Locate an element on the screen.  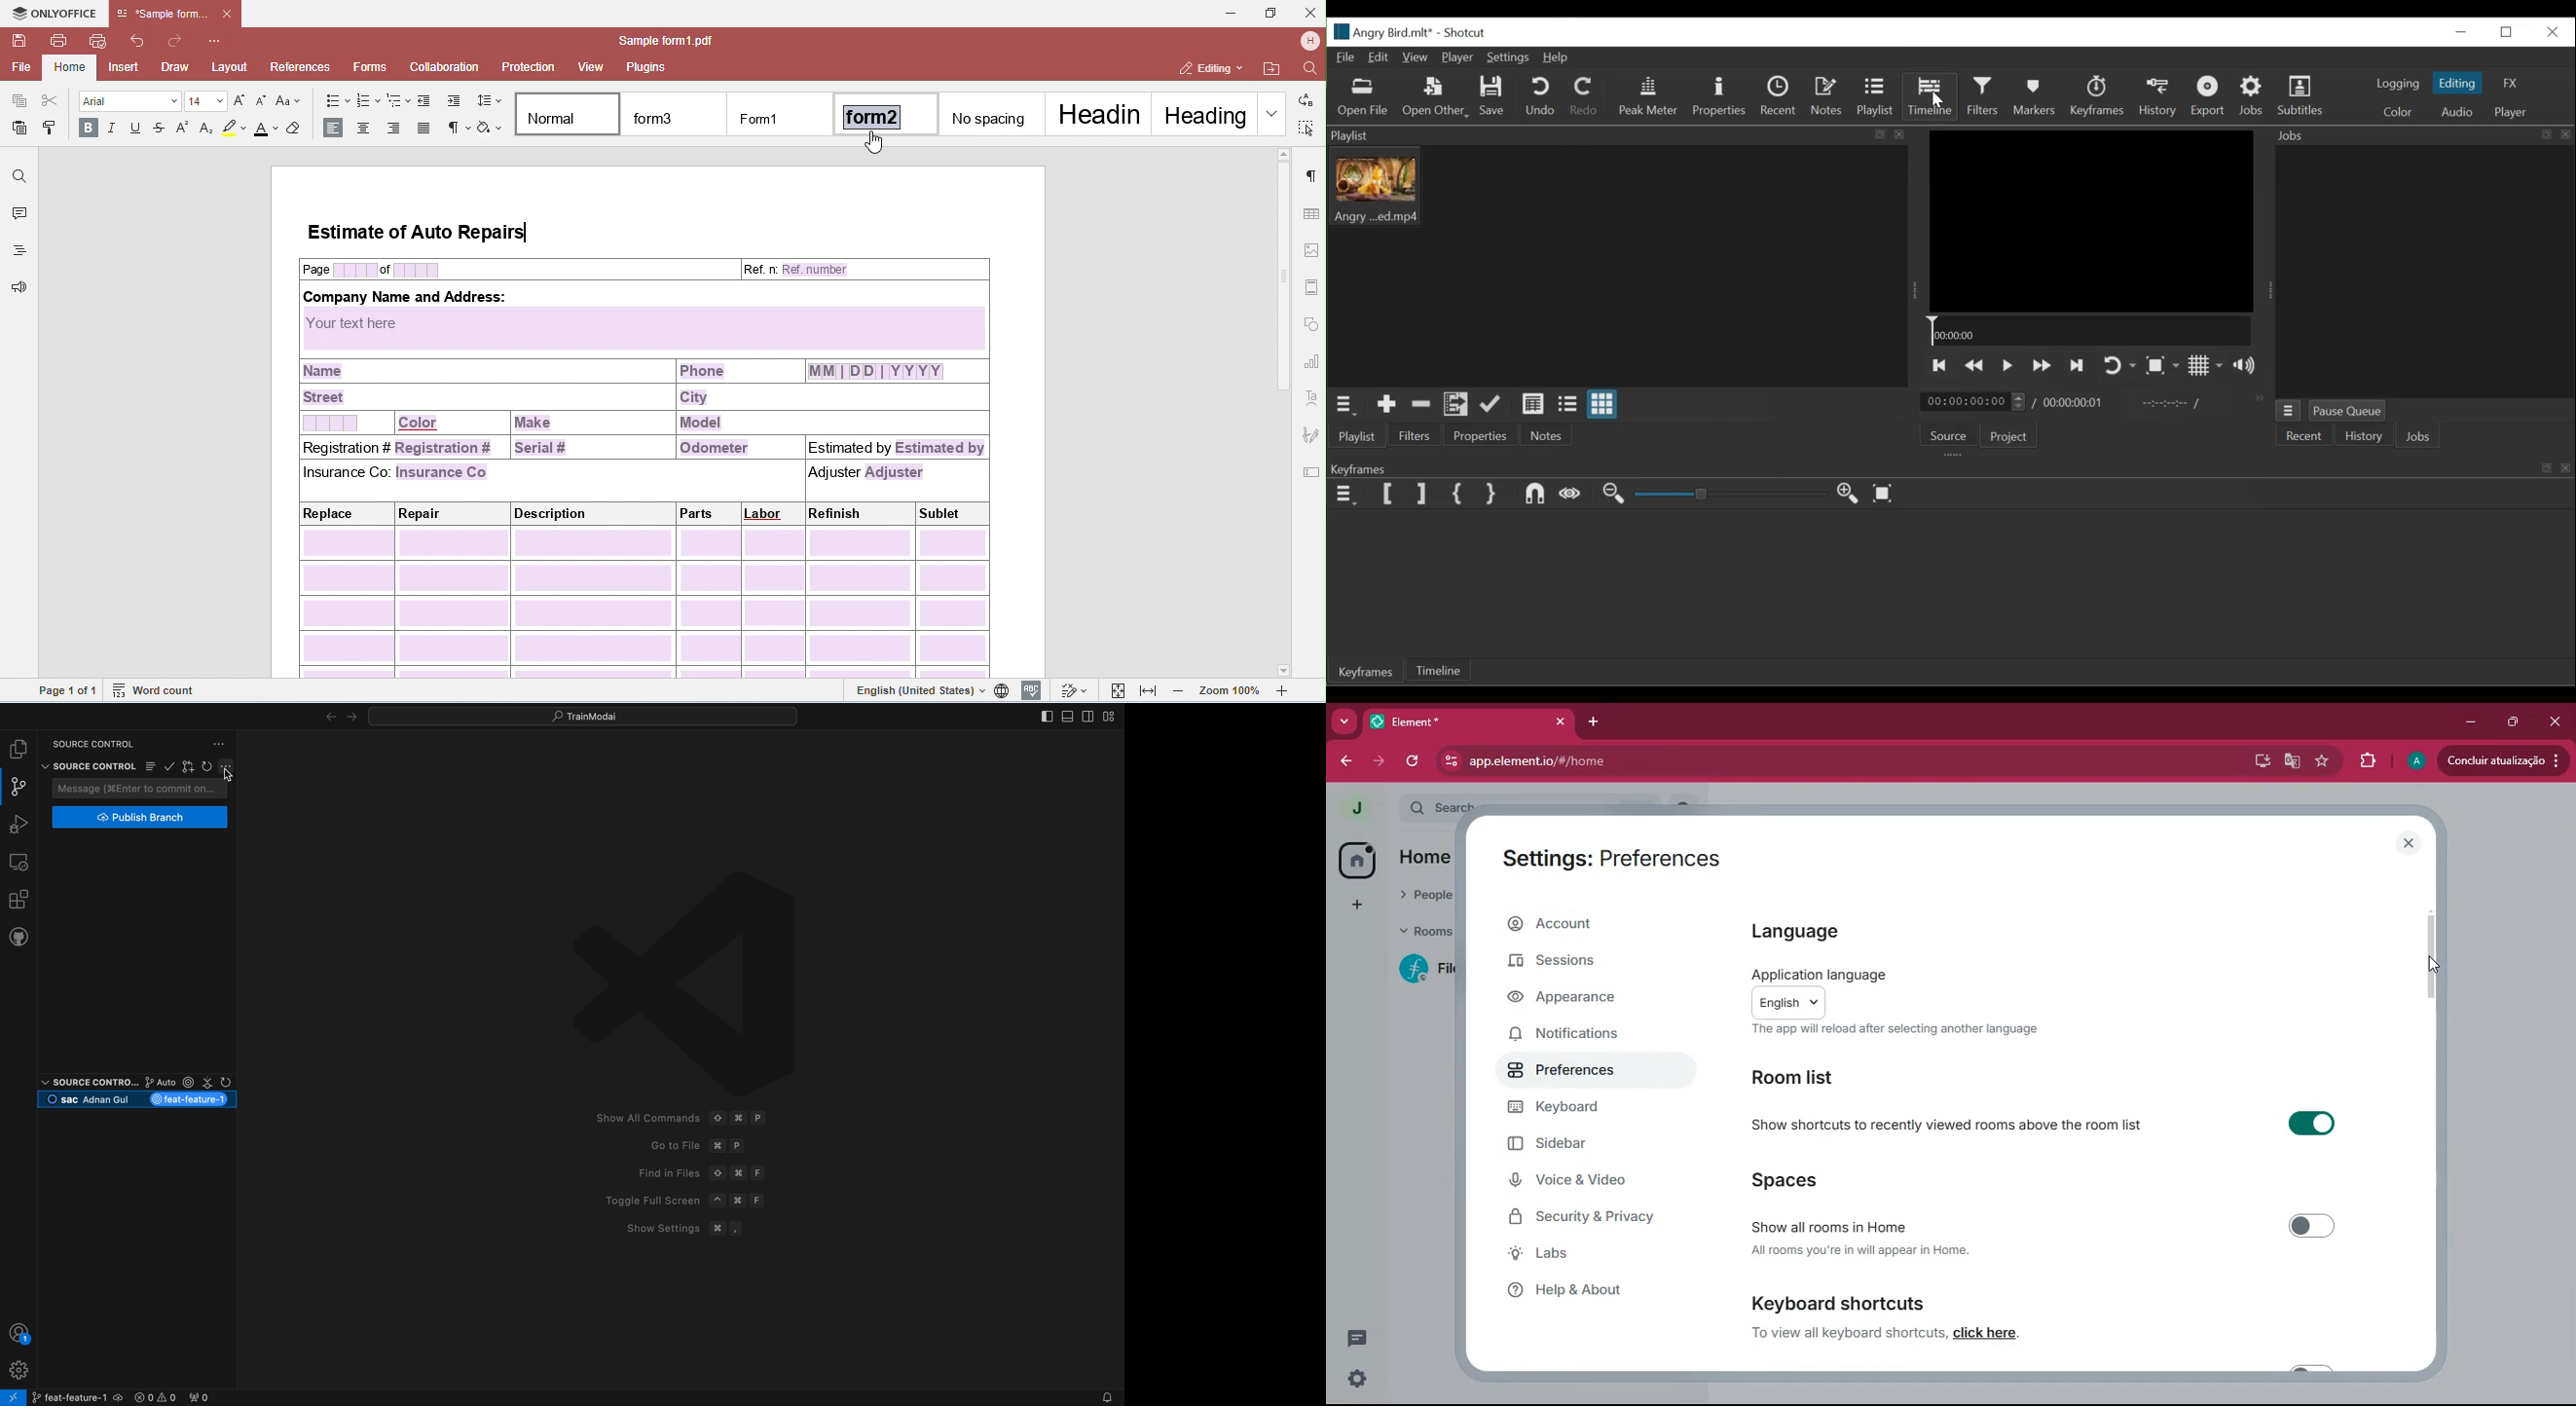
favourite is located at coordinates (2325, 762).